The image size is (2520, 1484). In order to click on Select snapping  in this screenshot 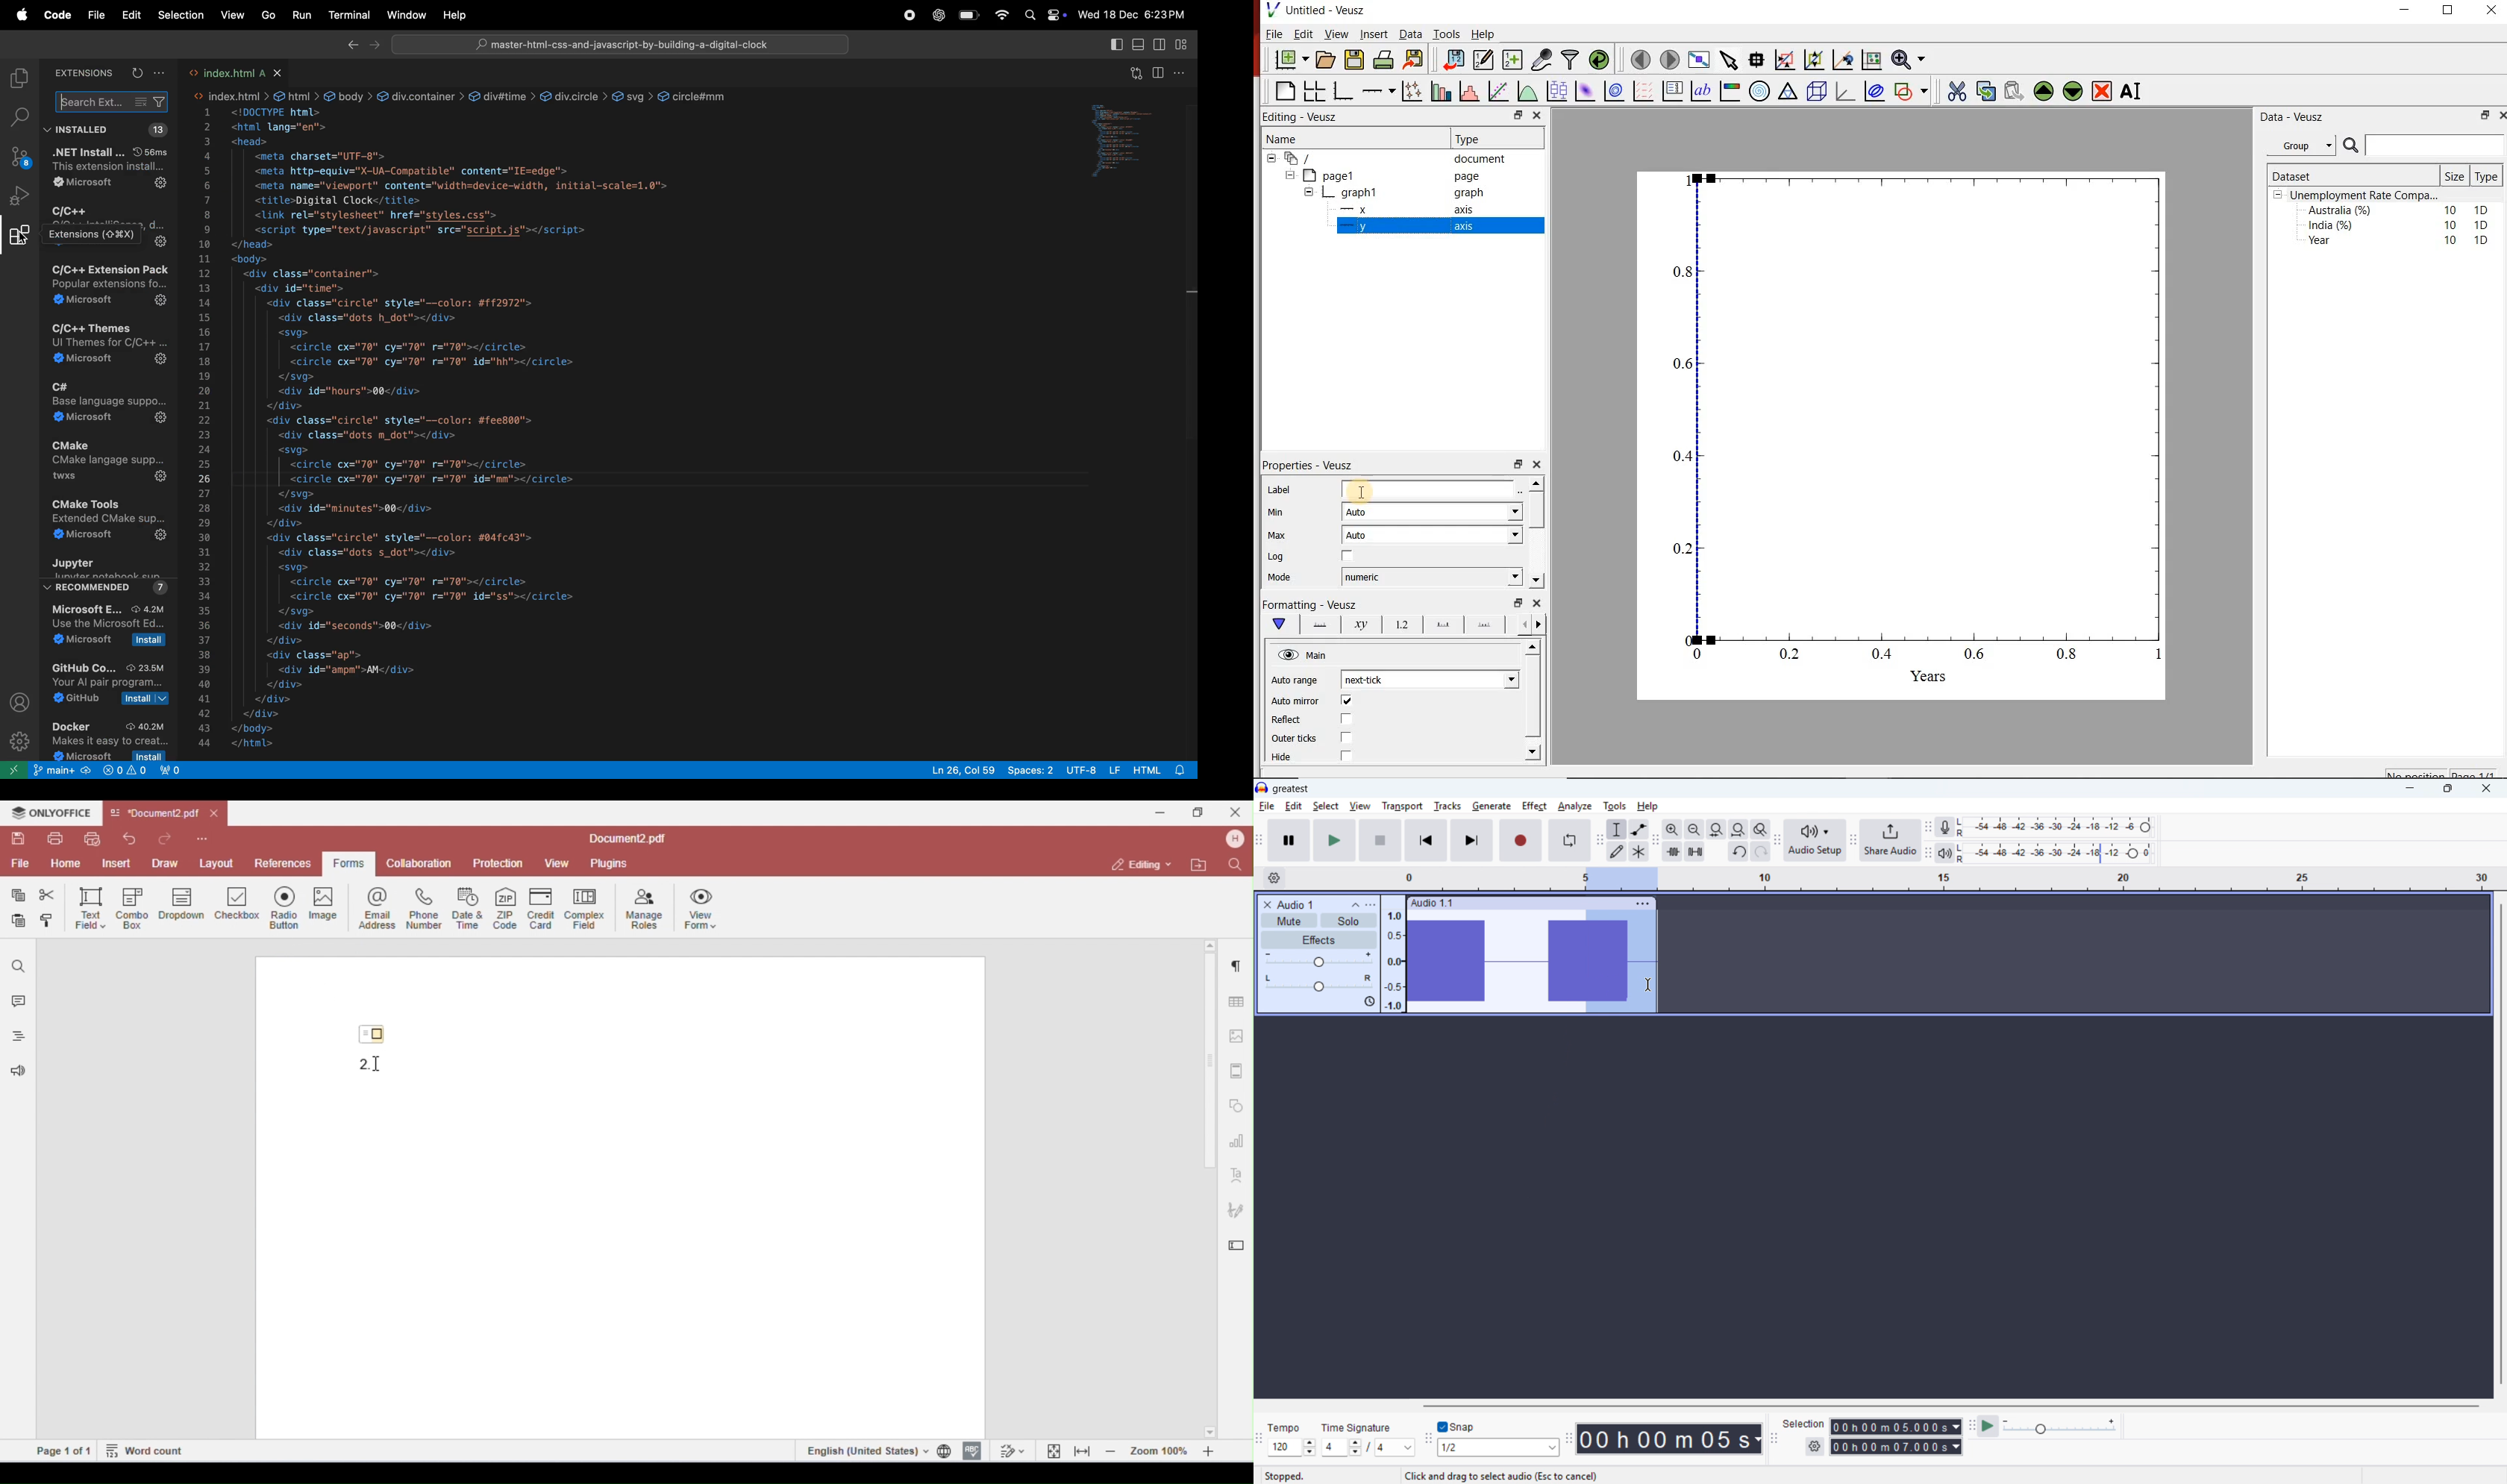, I will do `click(1498, 1447)`.